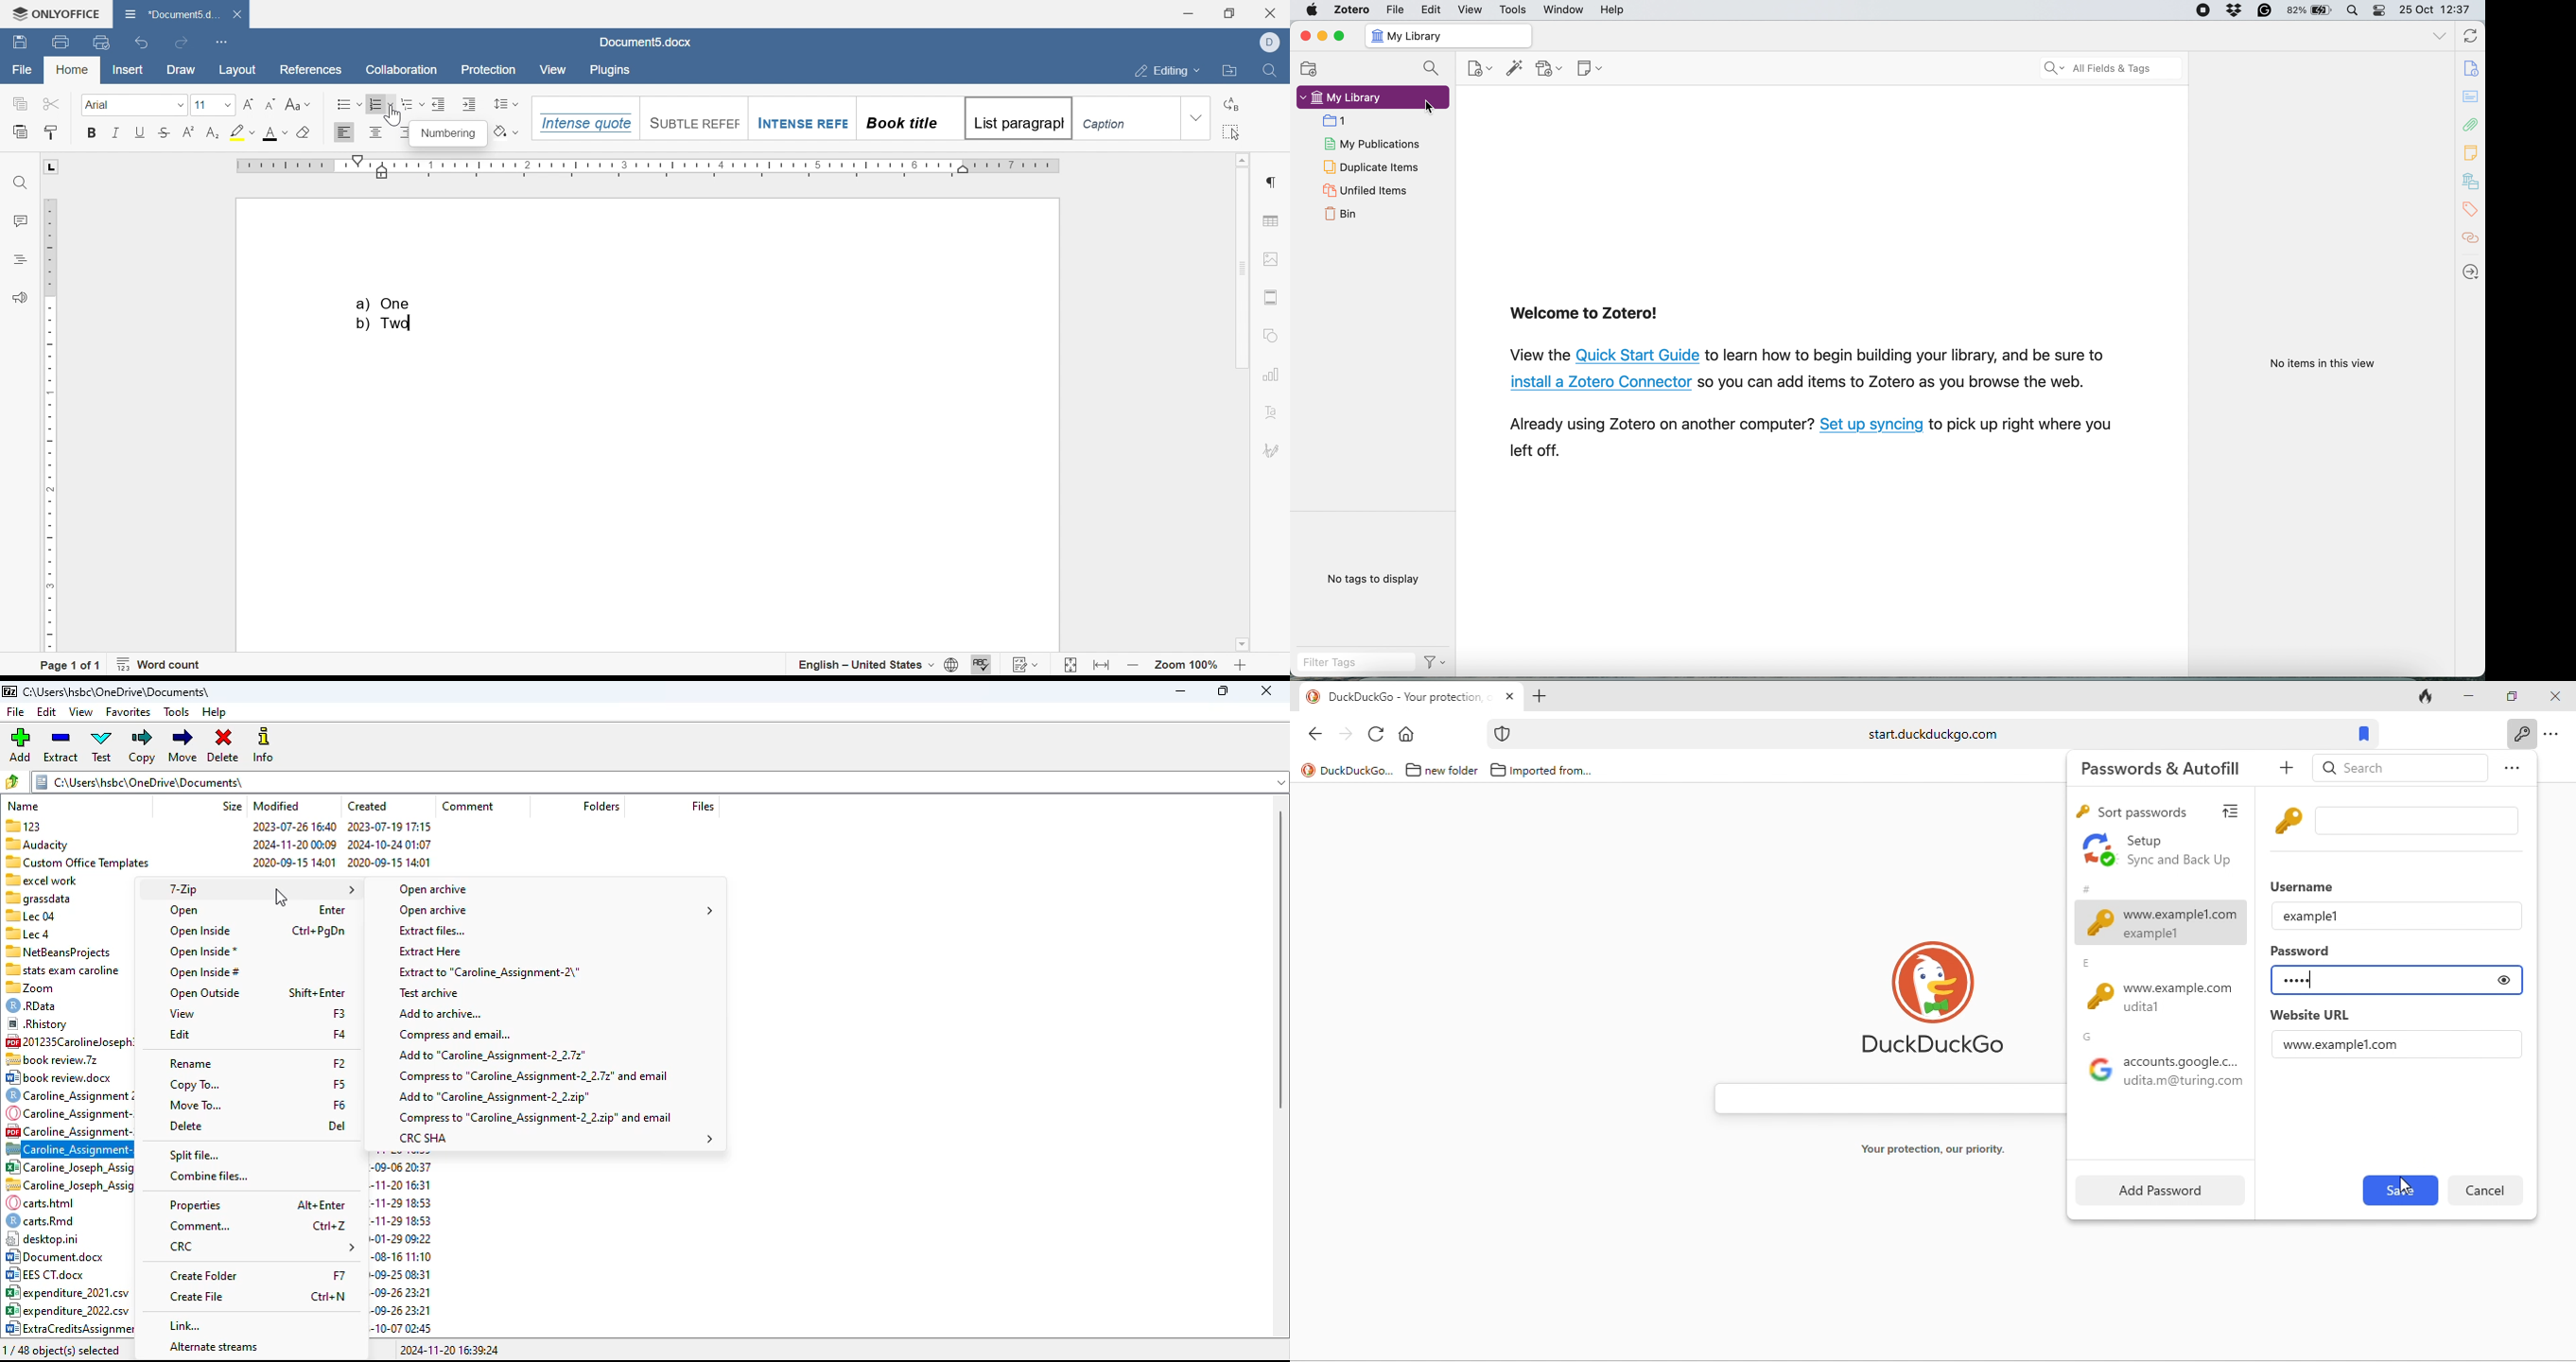 This screenshot has height=1372, width=2576. What do you see at coordinates (395, 116) in the screenshot?
I see `Cursor` at bounding box center [395, 116].